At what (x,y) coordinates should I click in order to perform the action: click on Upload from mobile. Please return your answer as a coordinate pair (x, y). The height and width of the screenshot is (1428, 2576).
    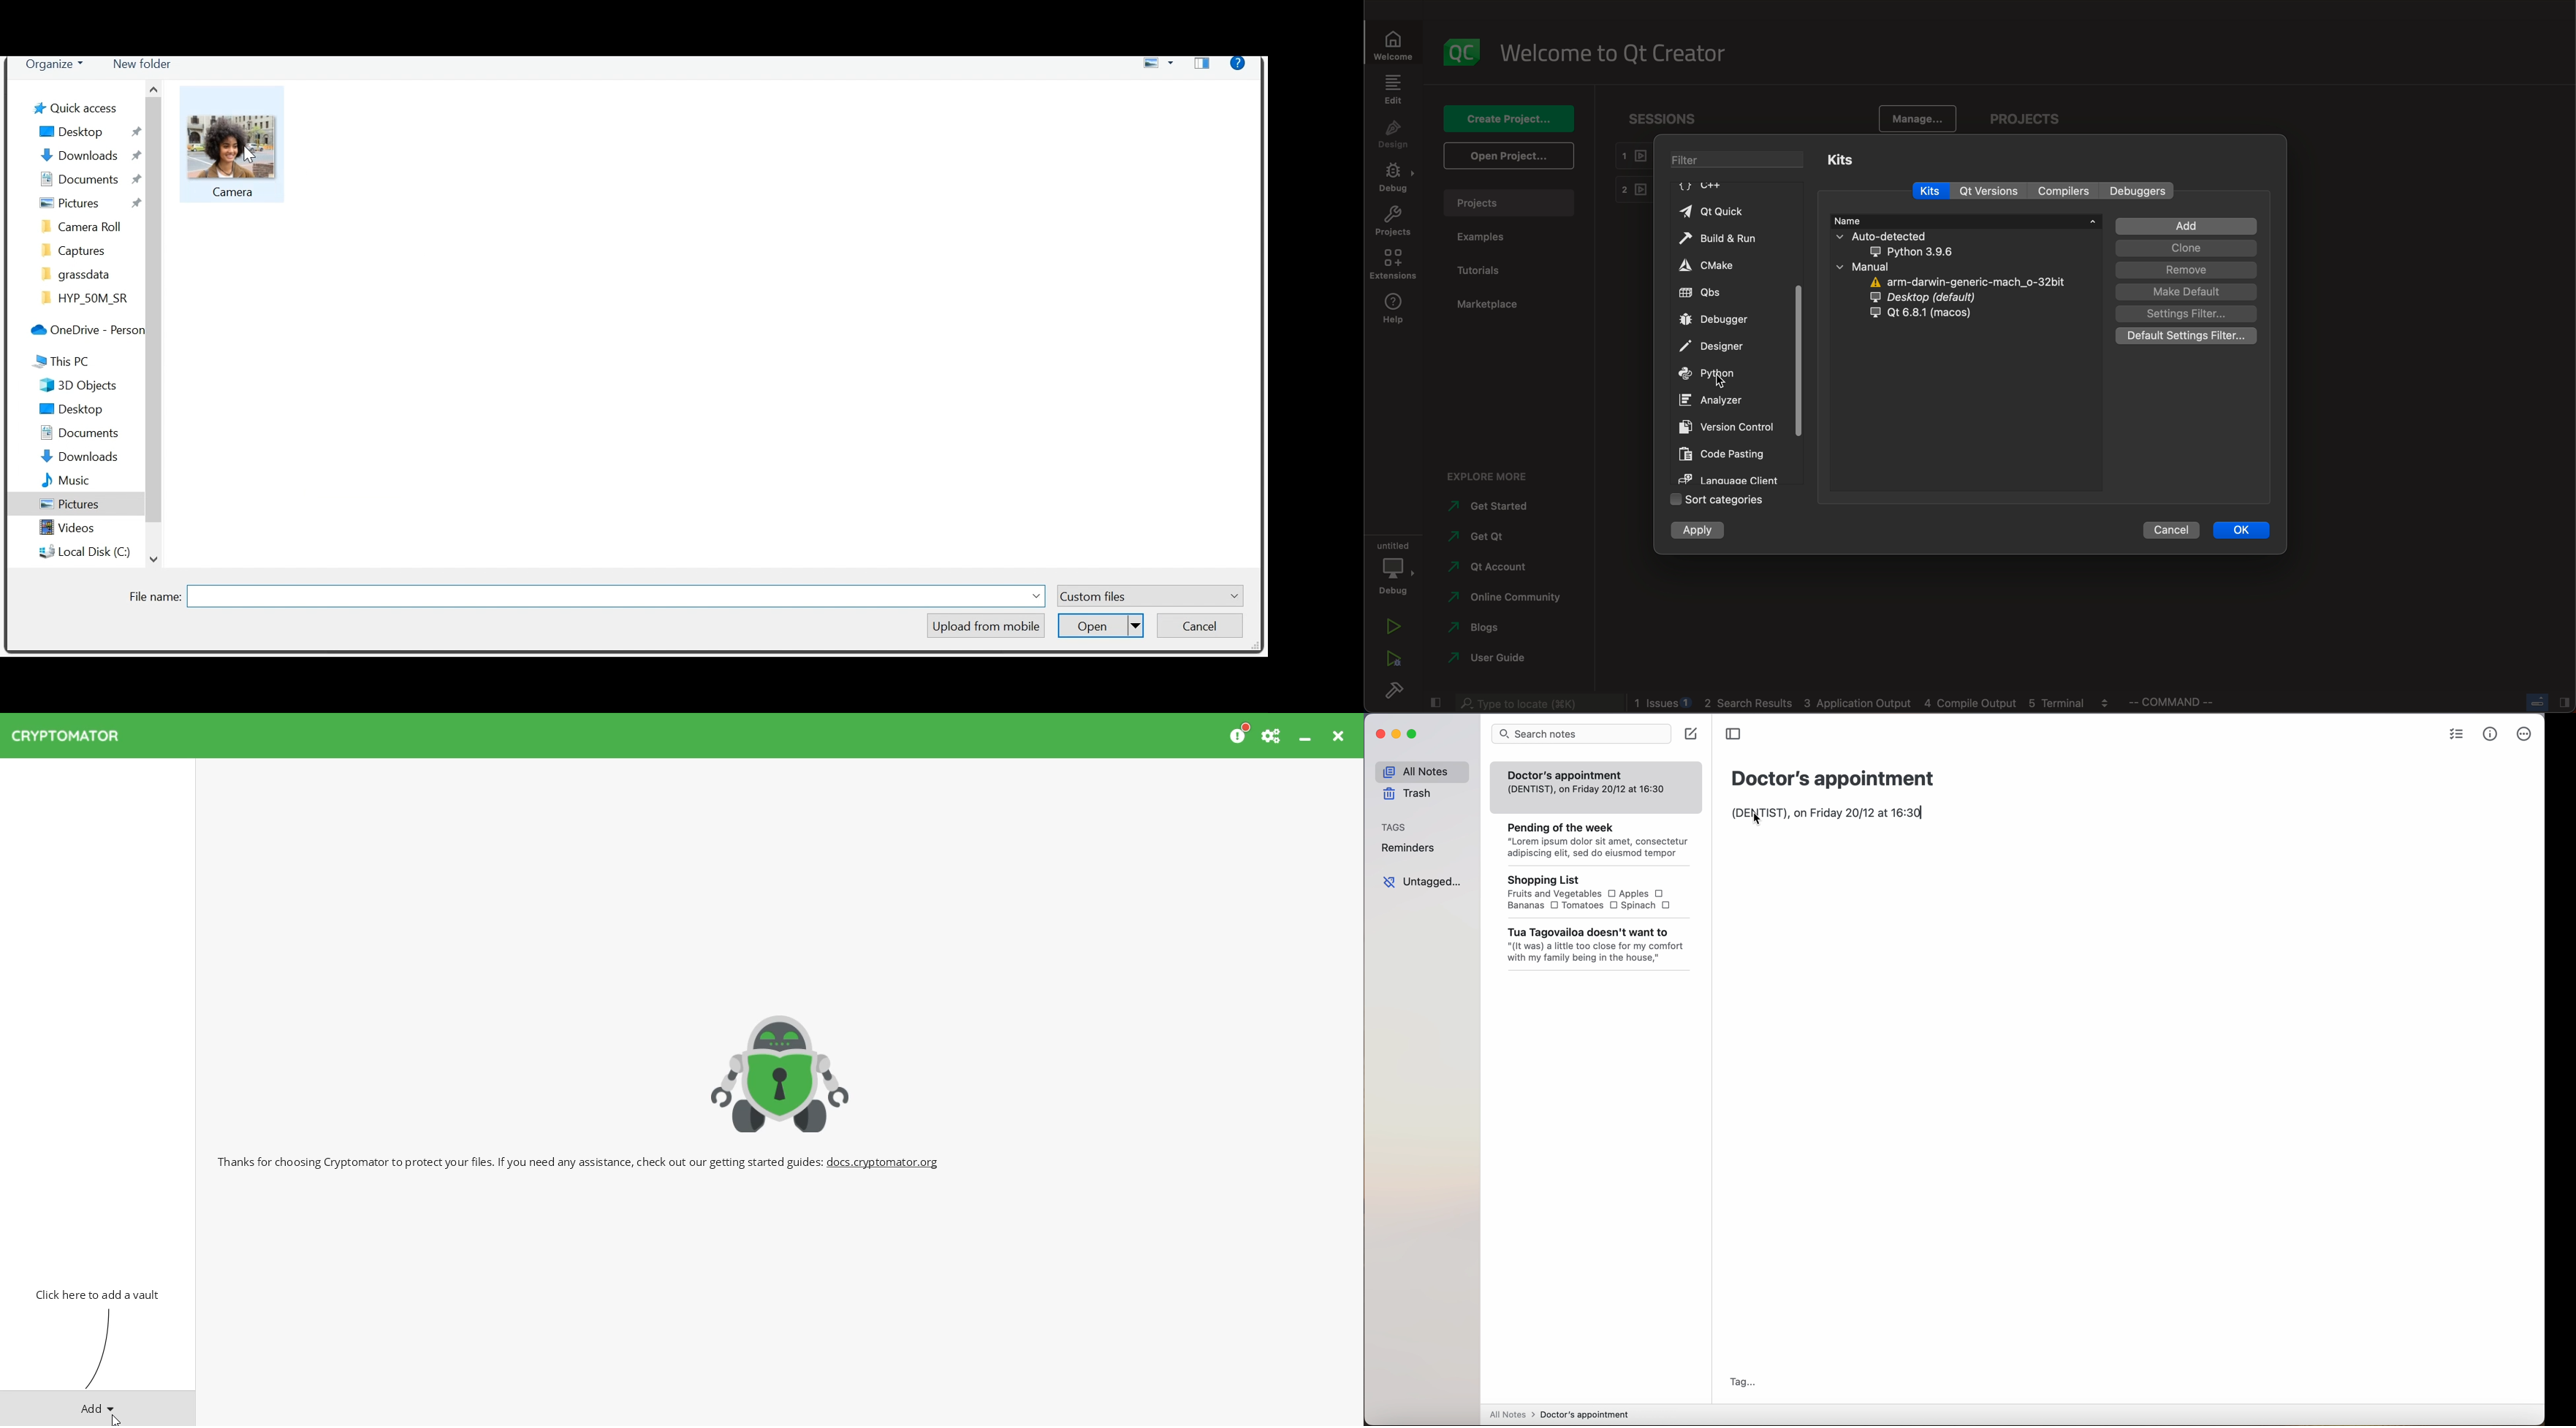
    Looking at the image, I should click on (985, 625).